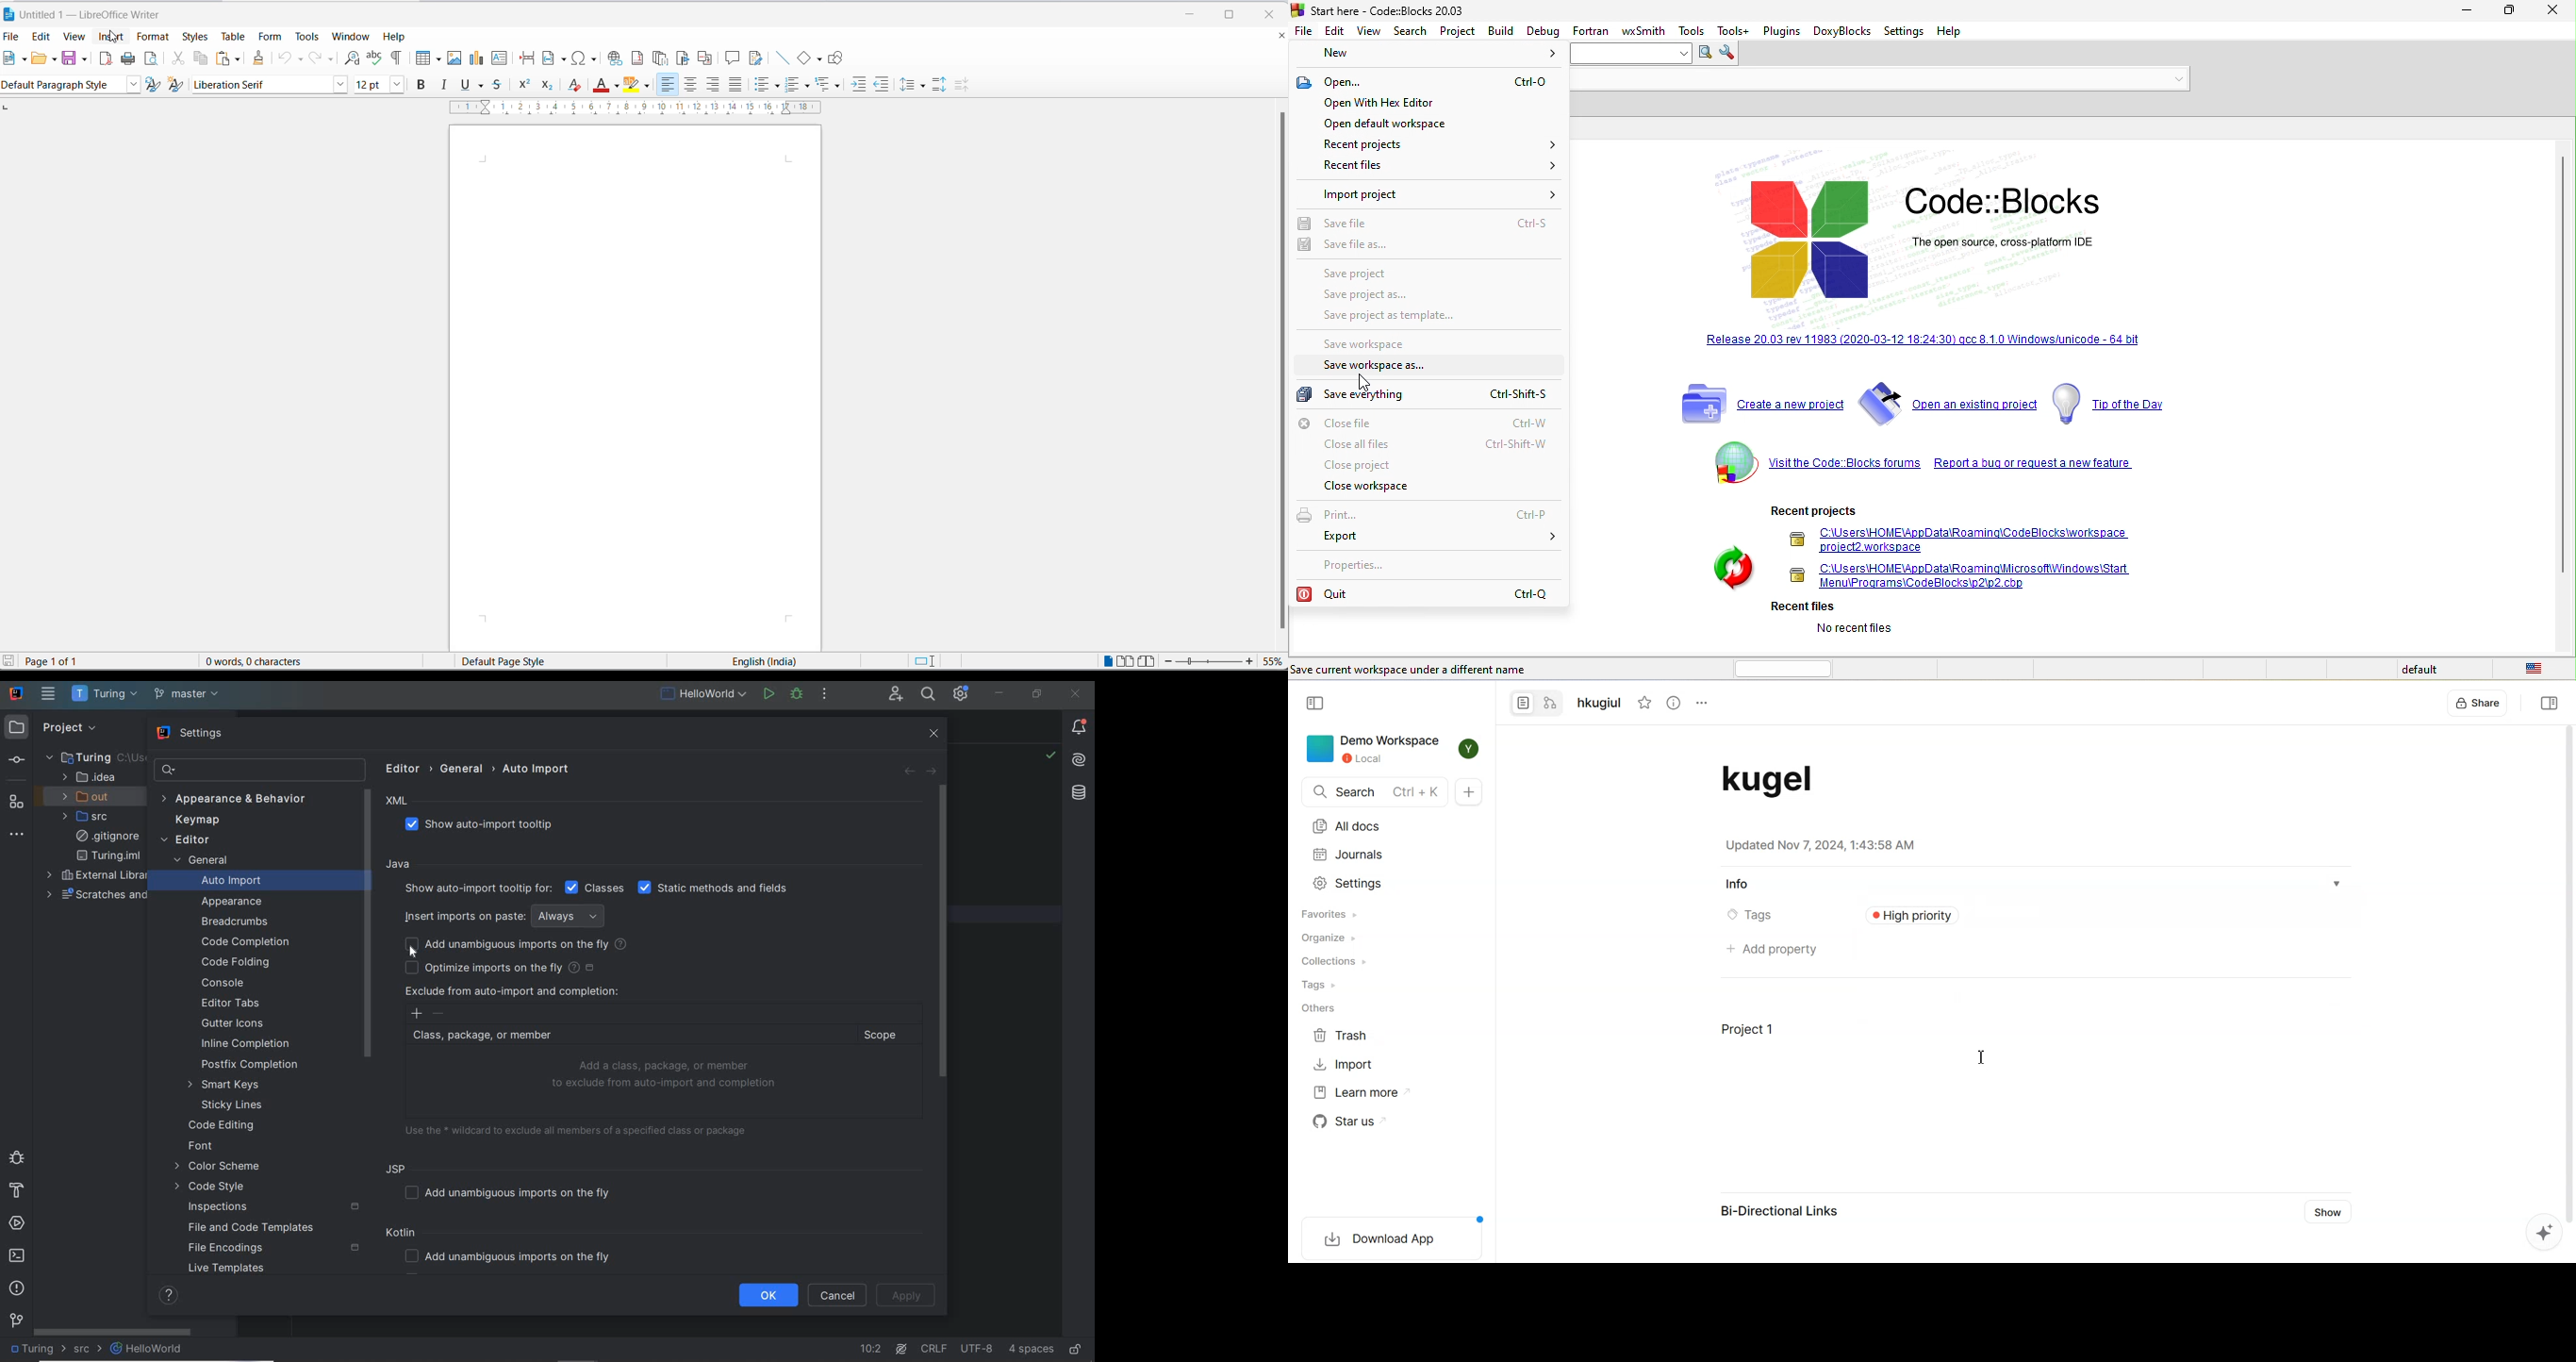  Describe the element at coordinates (1369, 30) in the screenshot. I see `view` at that location.